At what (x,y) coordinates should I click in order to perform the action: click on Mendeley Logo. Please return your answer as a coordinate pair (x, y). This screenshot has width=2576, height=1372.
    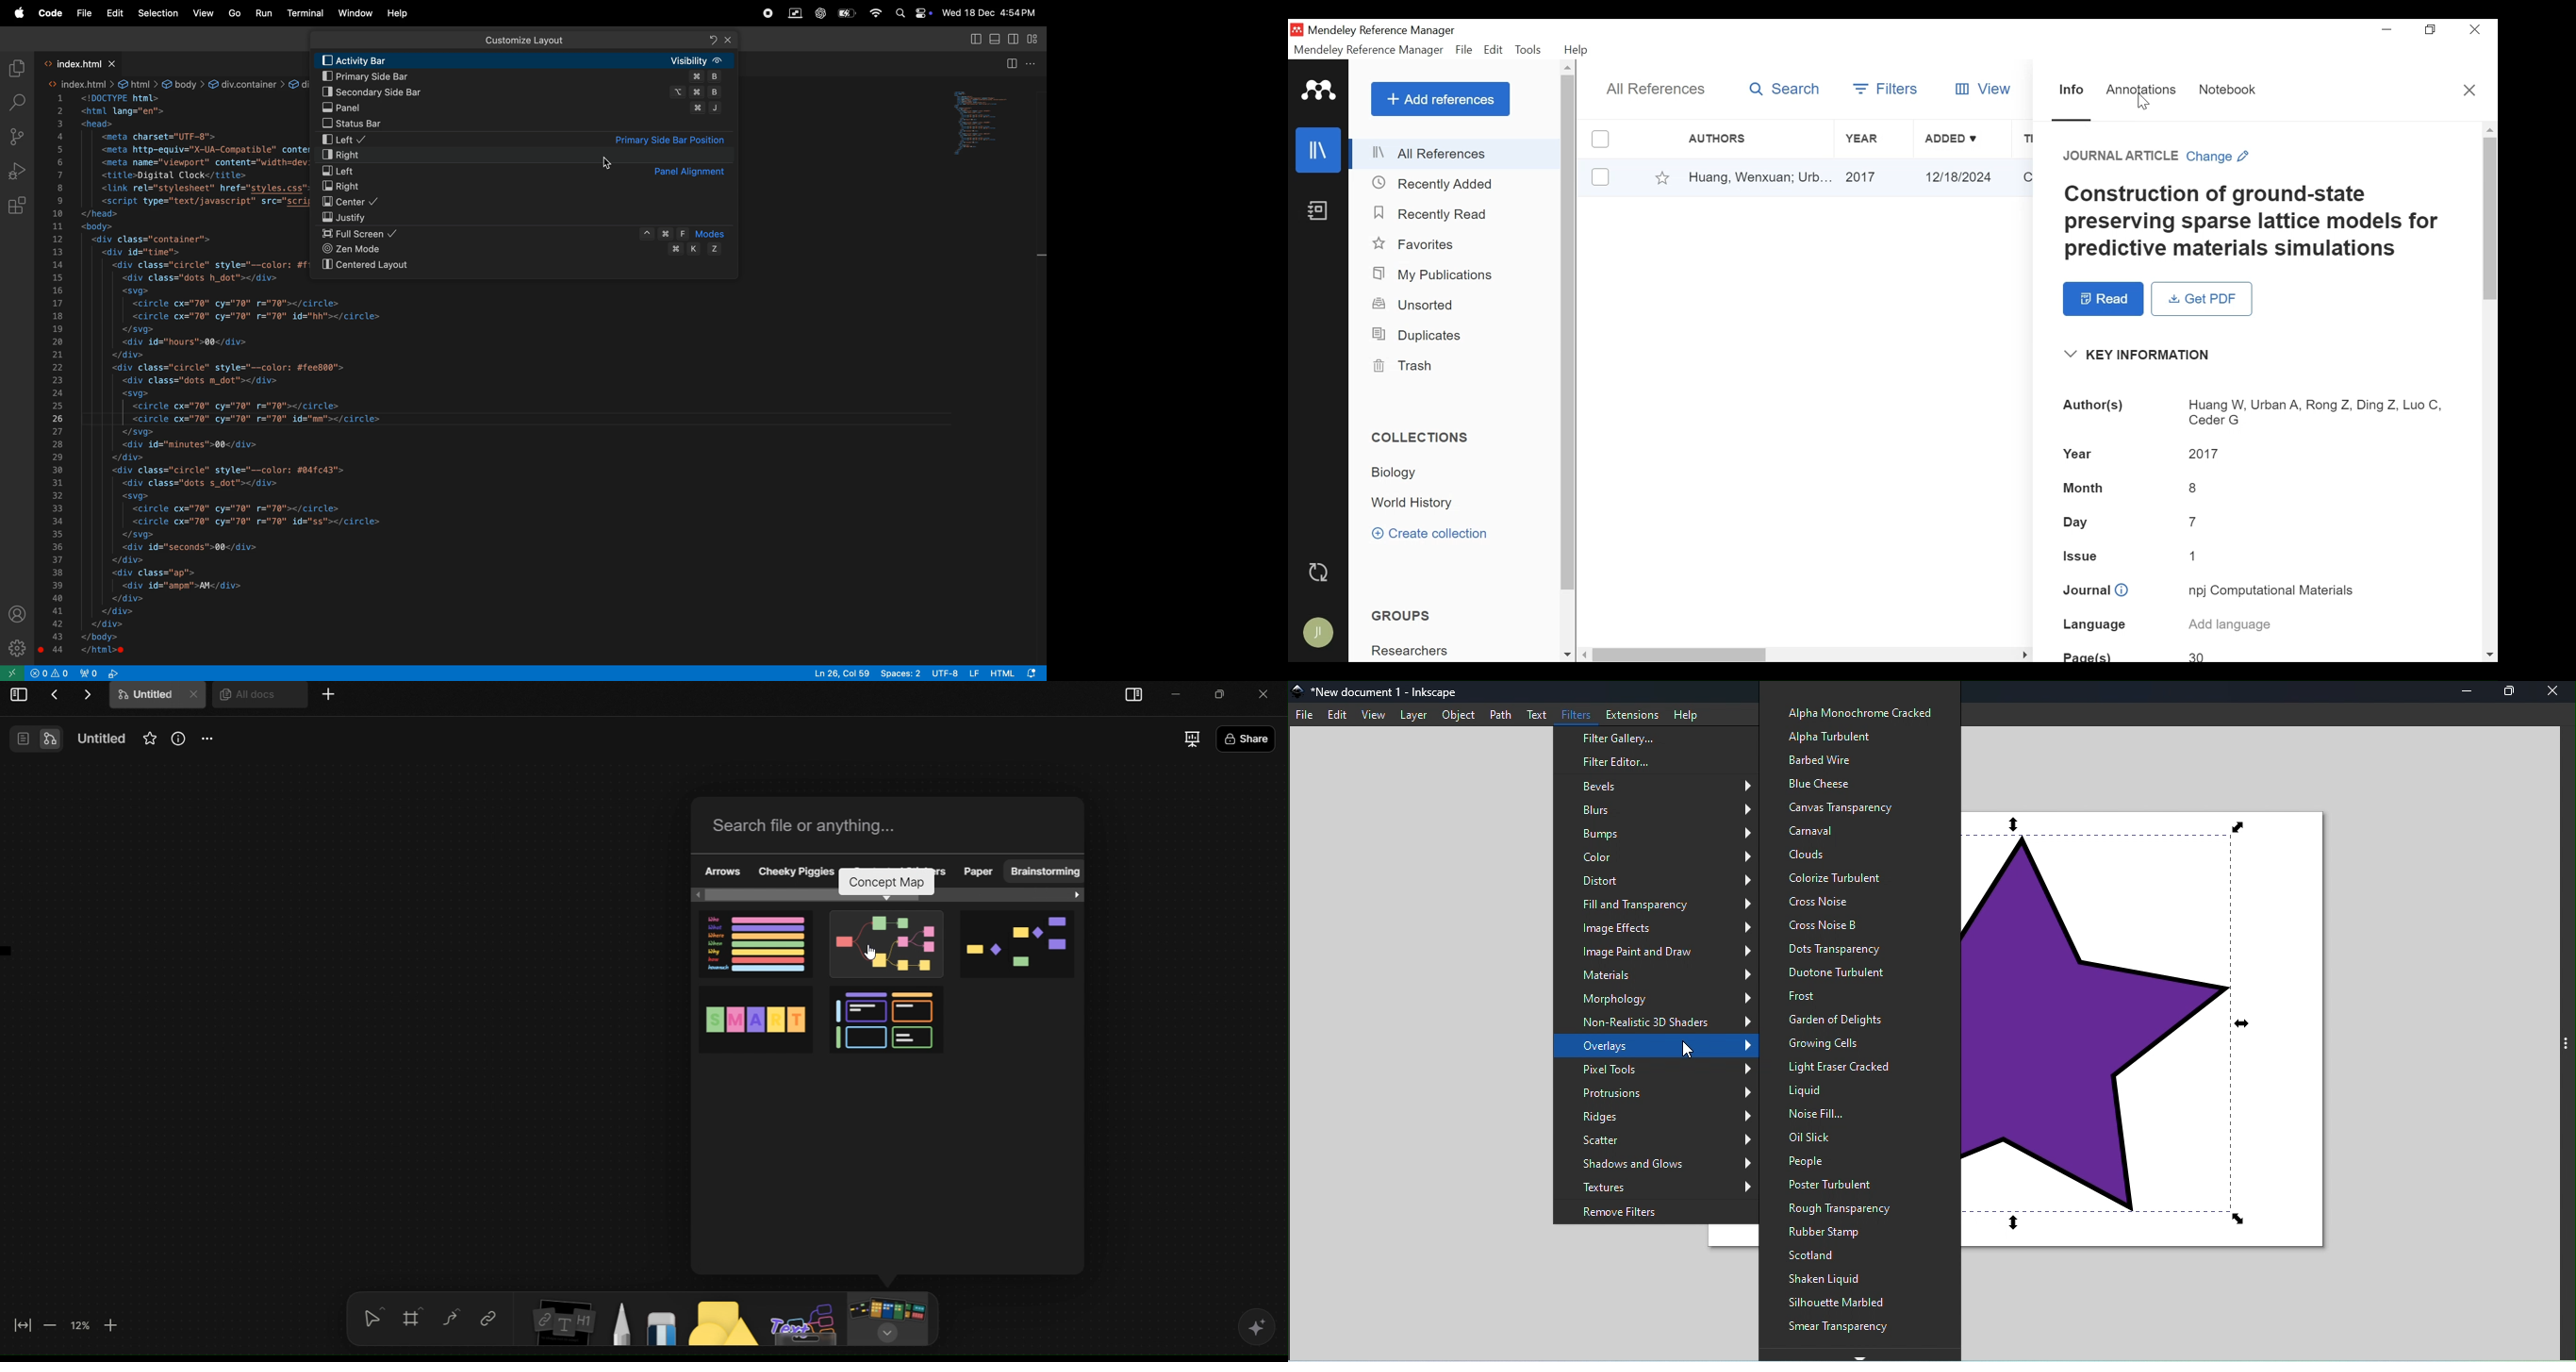
    Looking at the image, I should click on (1320, 90).